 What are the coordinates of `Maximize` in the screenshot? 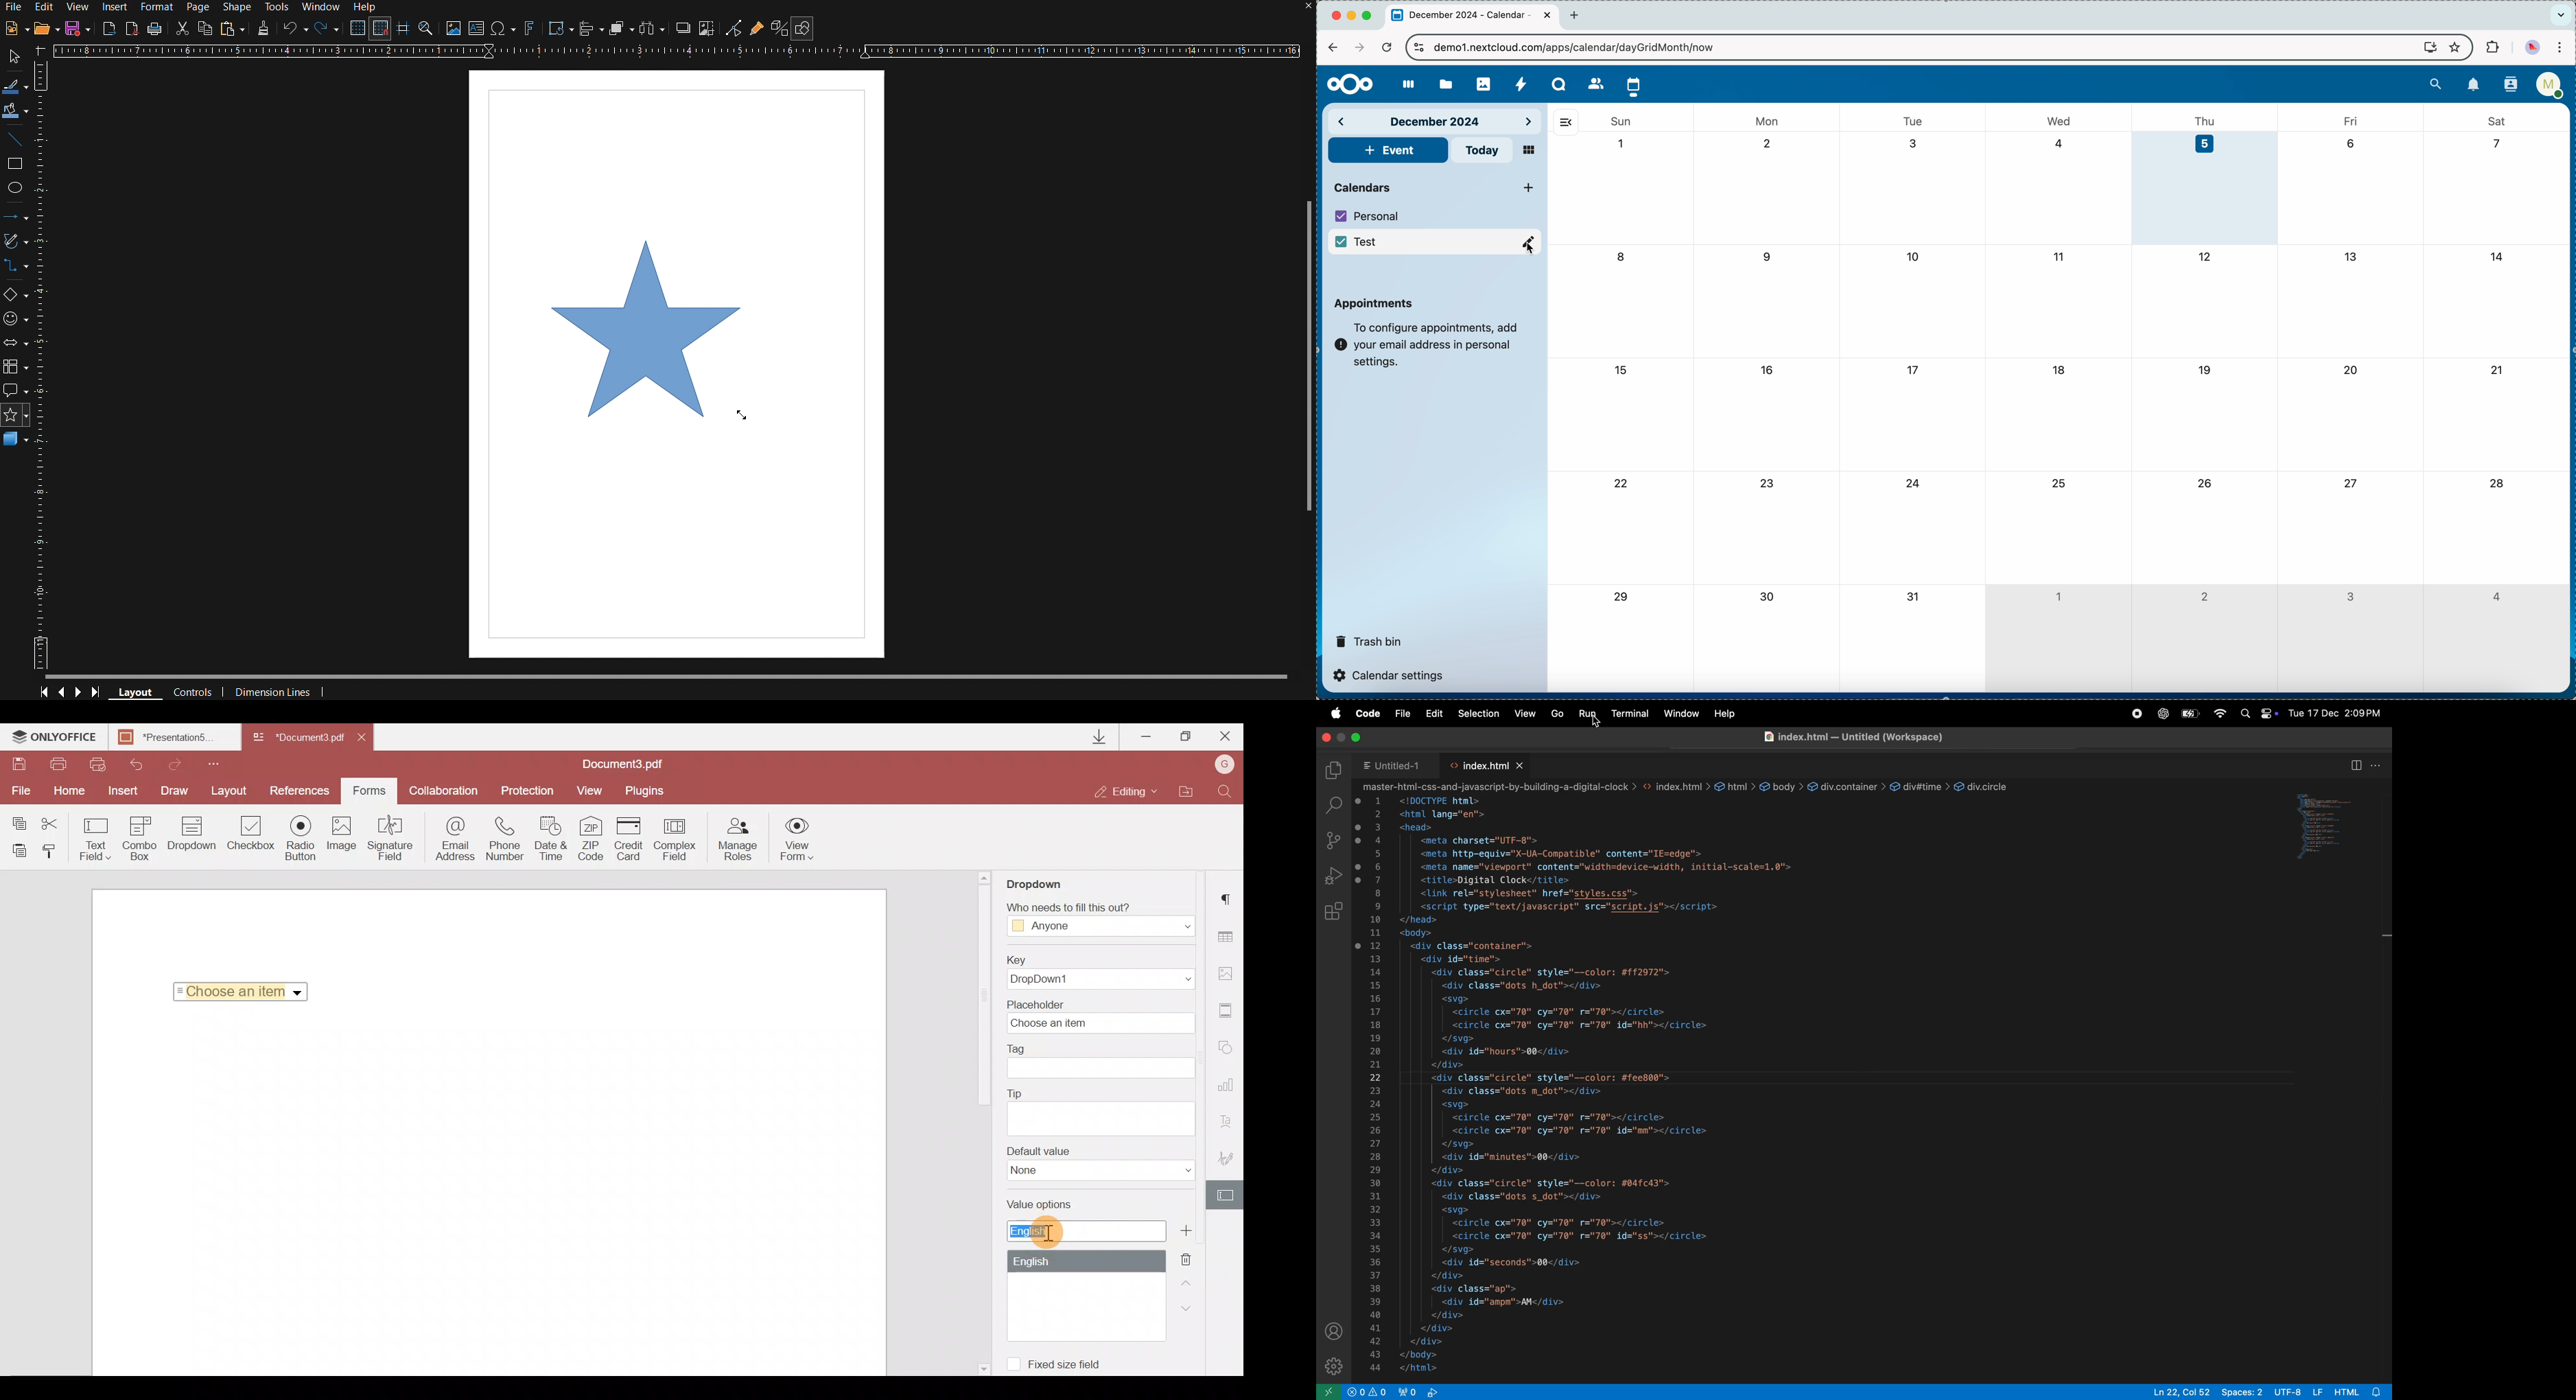 It's located at (1187, 736).